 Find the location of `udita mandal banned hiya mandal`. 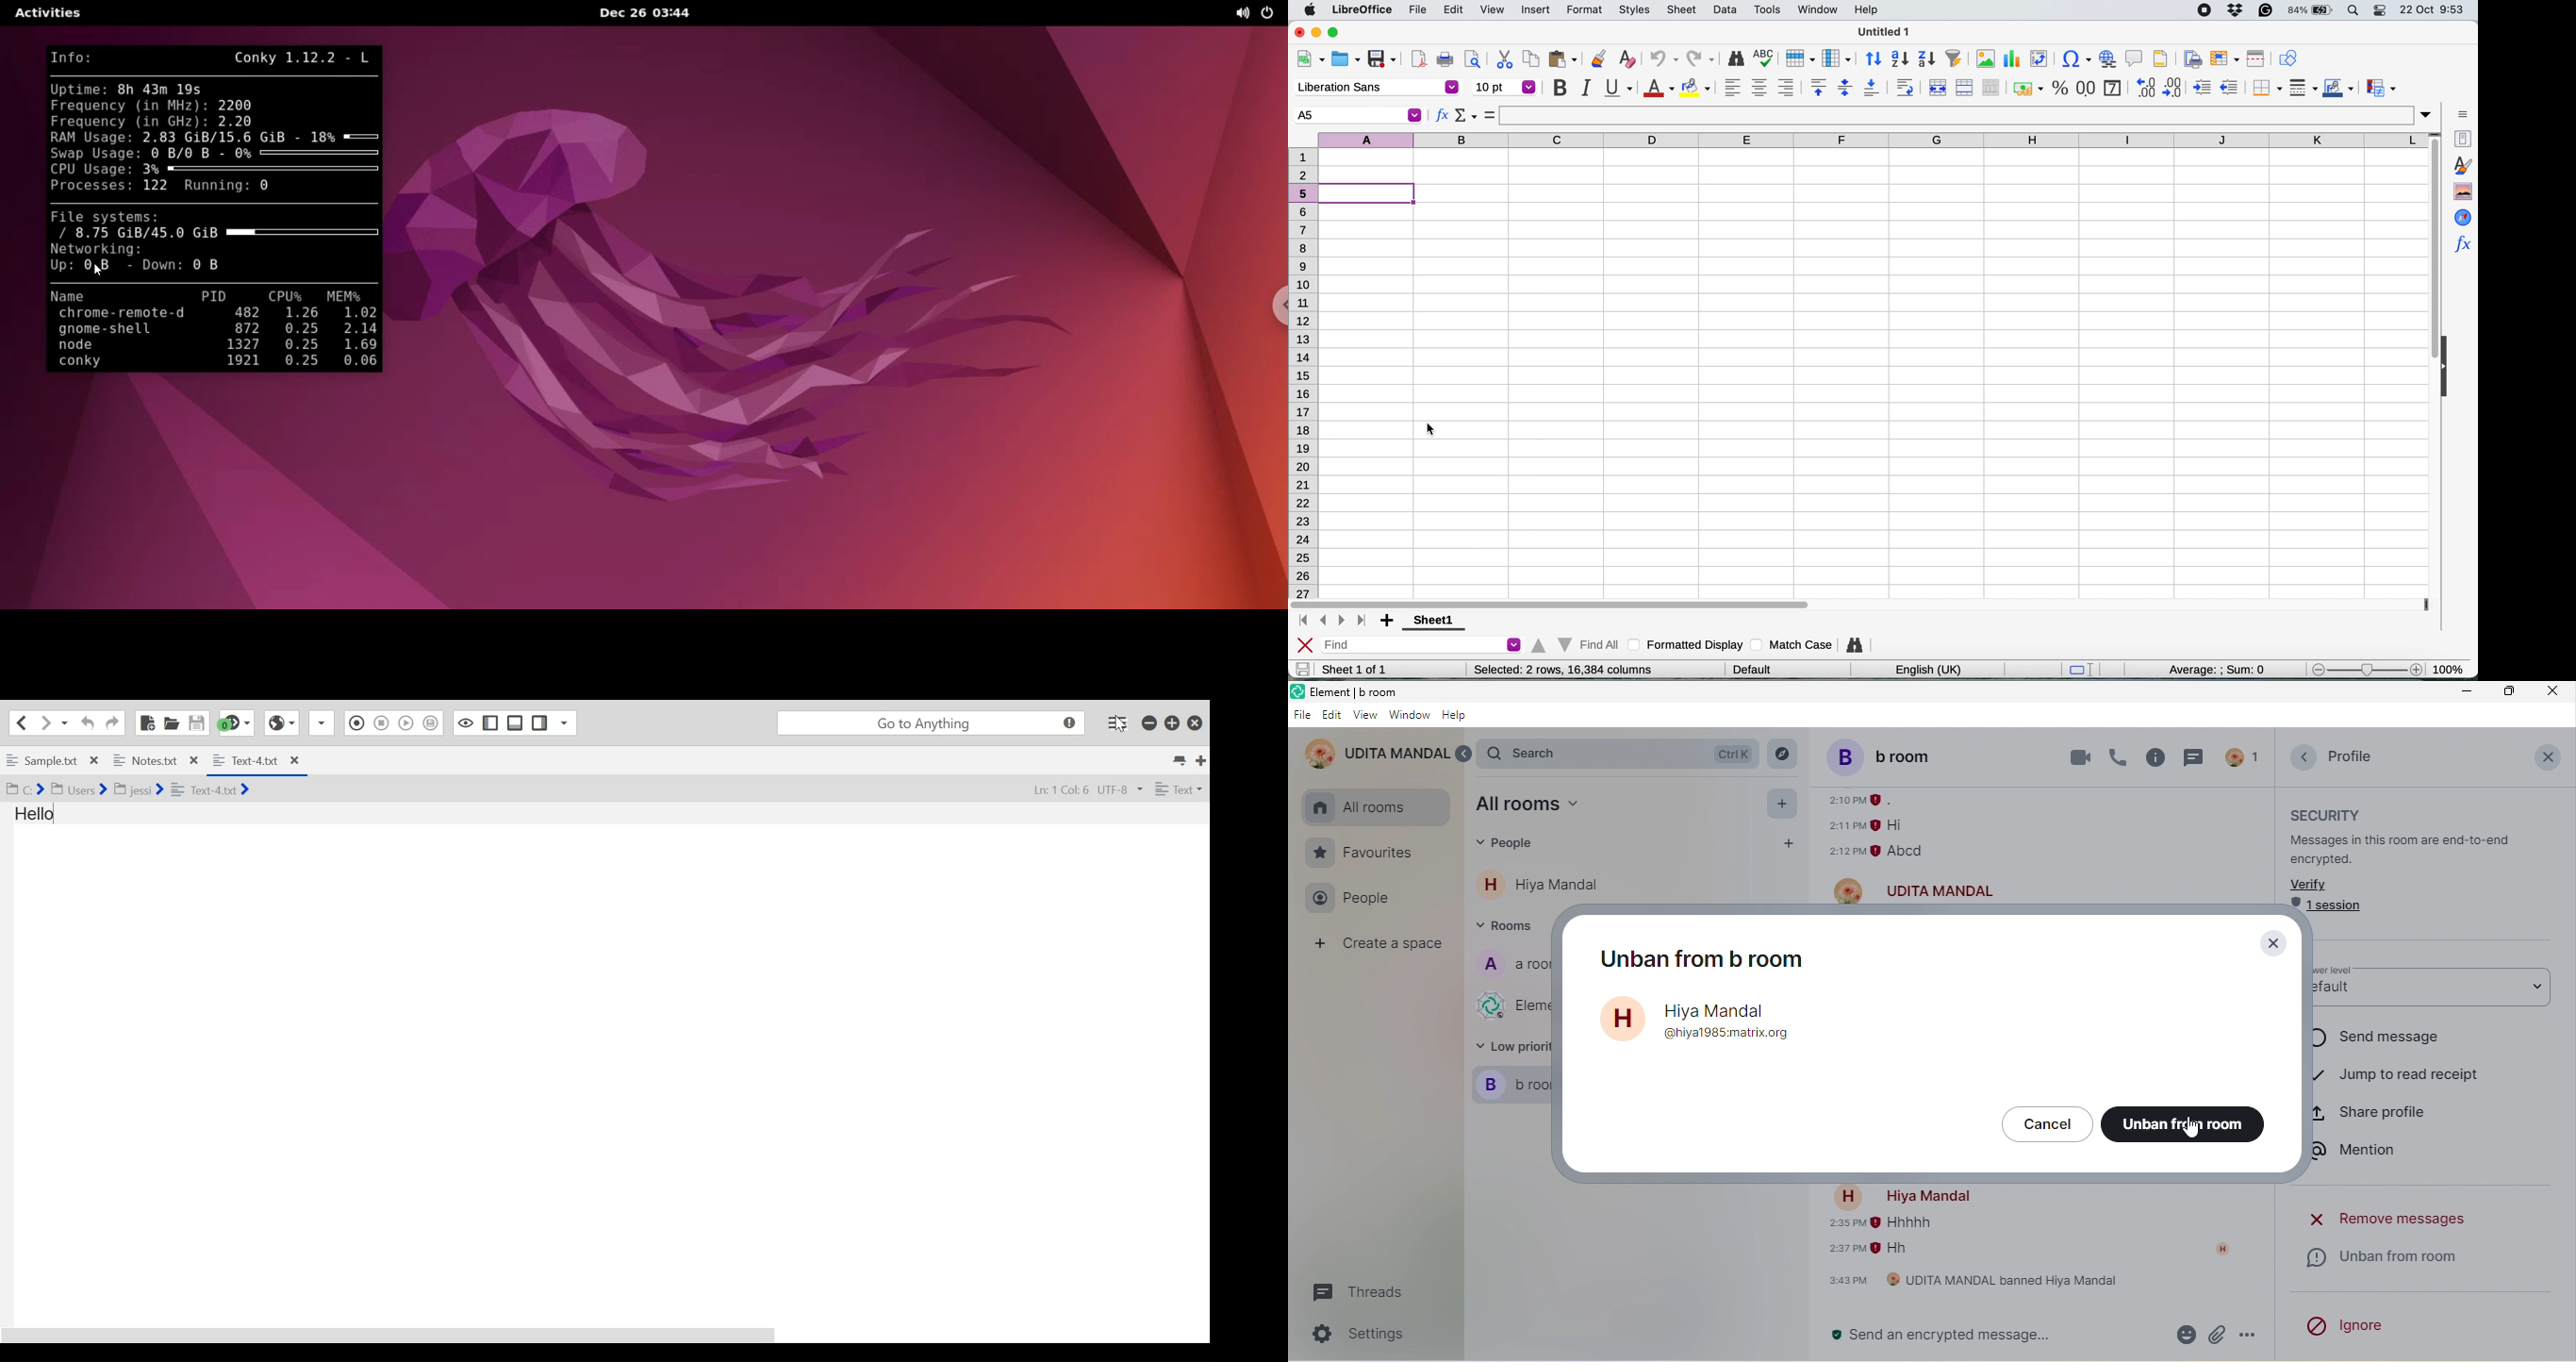

udita mandal banned hiya mandal is located at coordinates (1972, 1284).